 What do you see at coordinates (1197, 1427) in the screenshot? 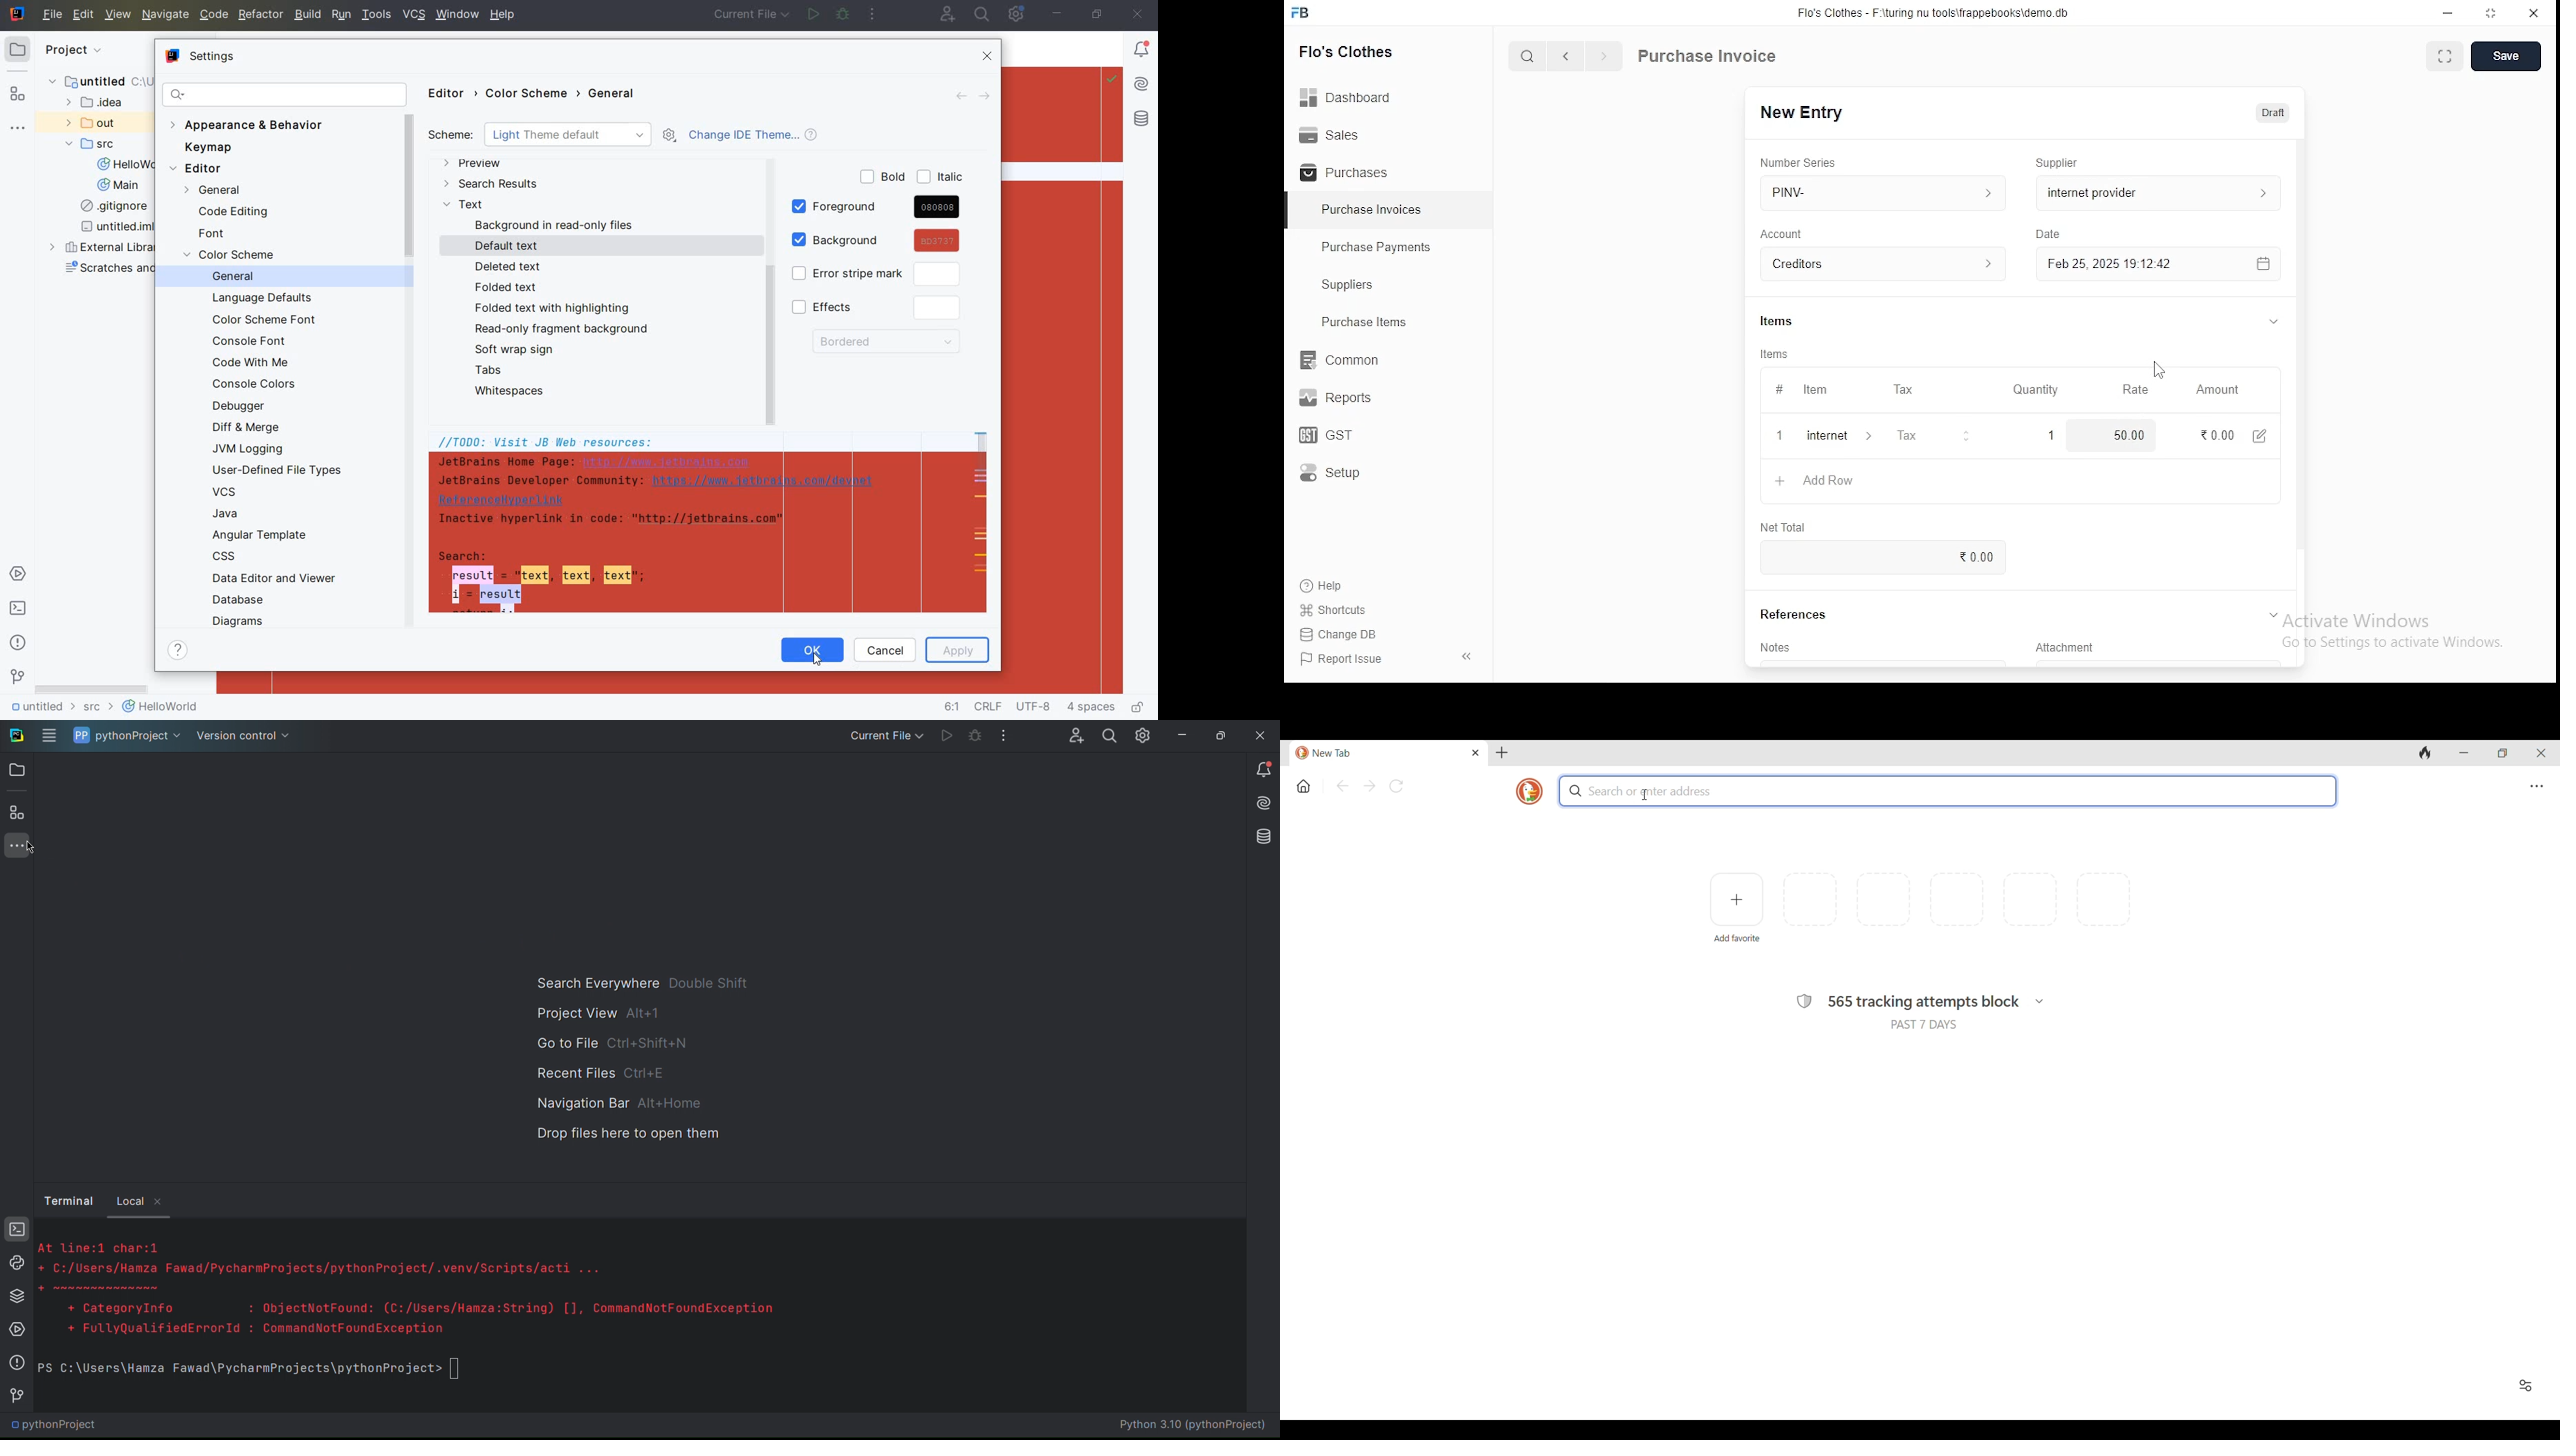
I see `Python 3.10 (pythonProject)` at bounding box center [1197, 1427].